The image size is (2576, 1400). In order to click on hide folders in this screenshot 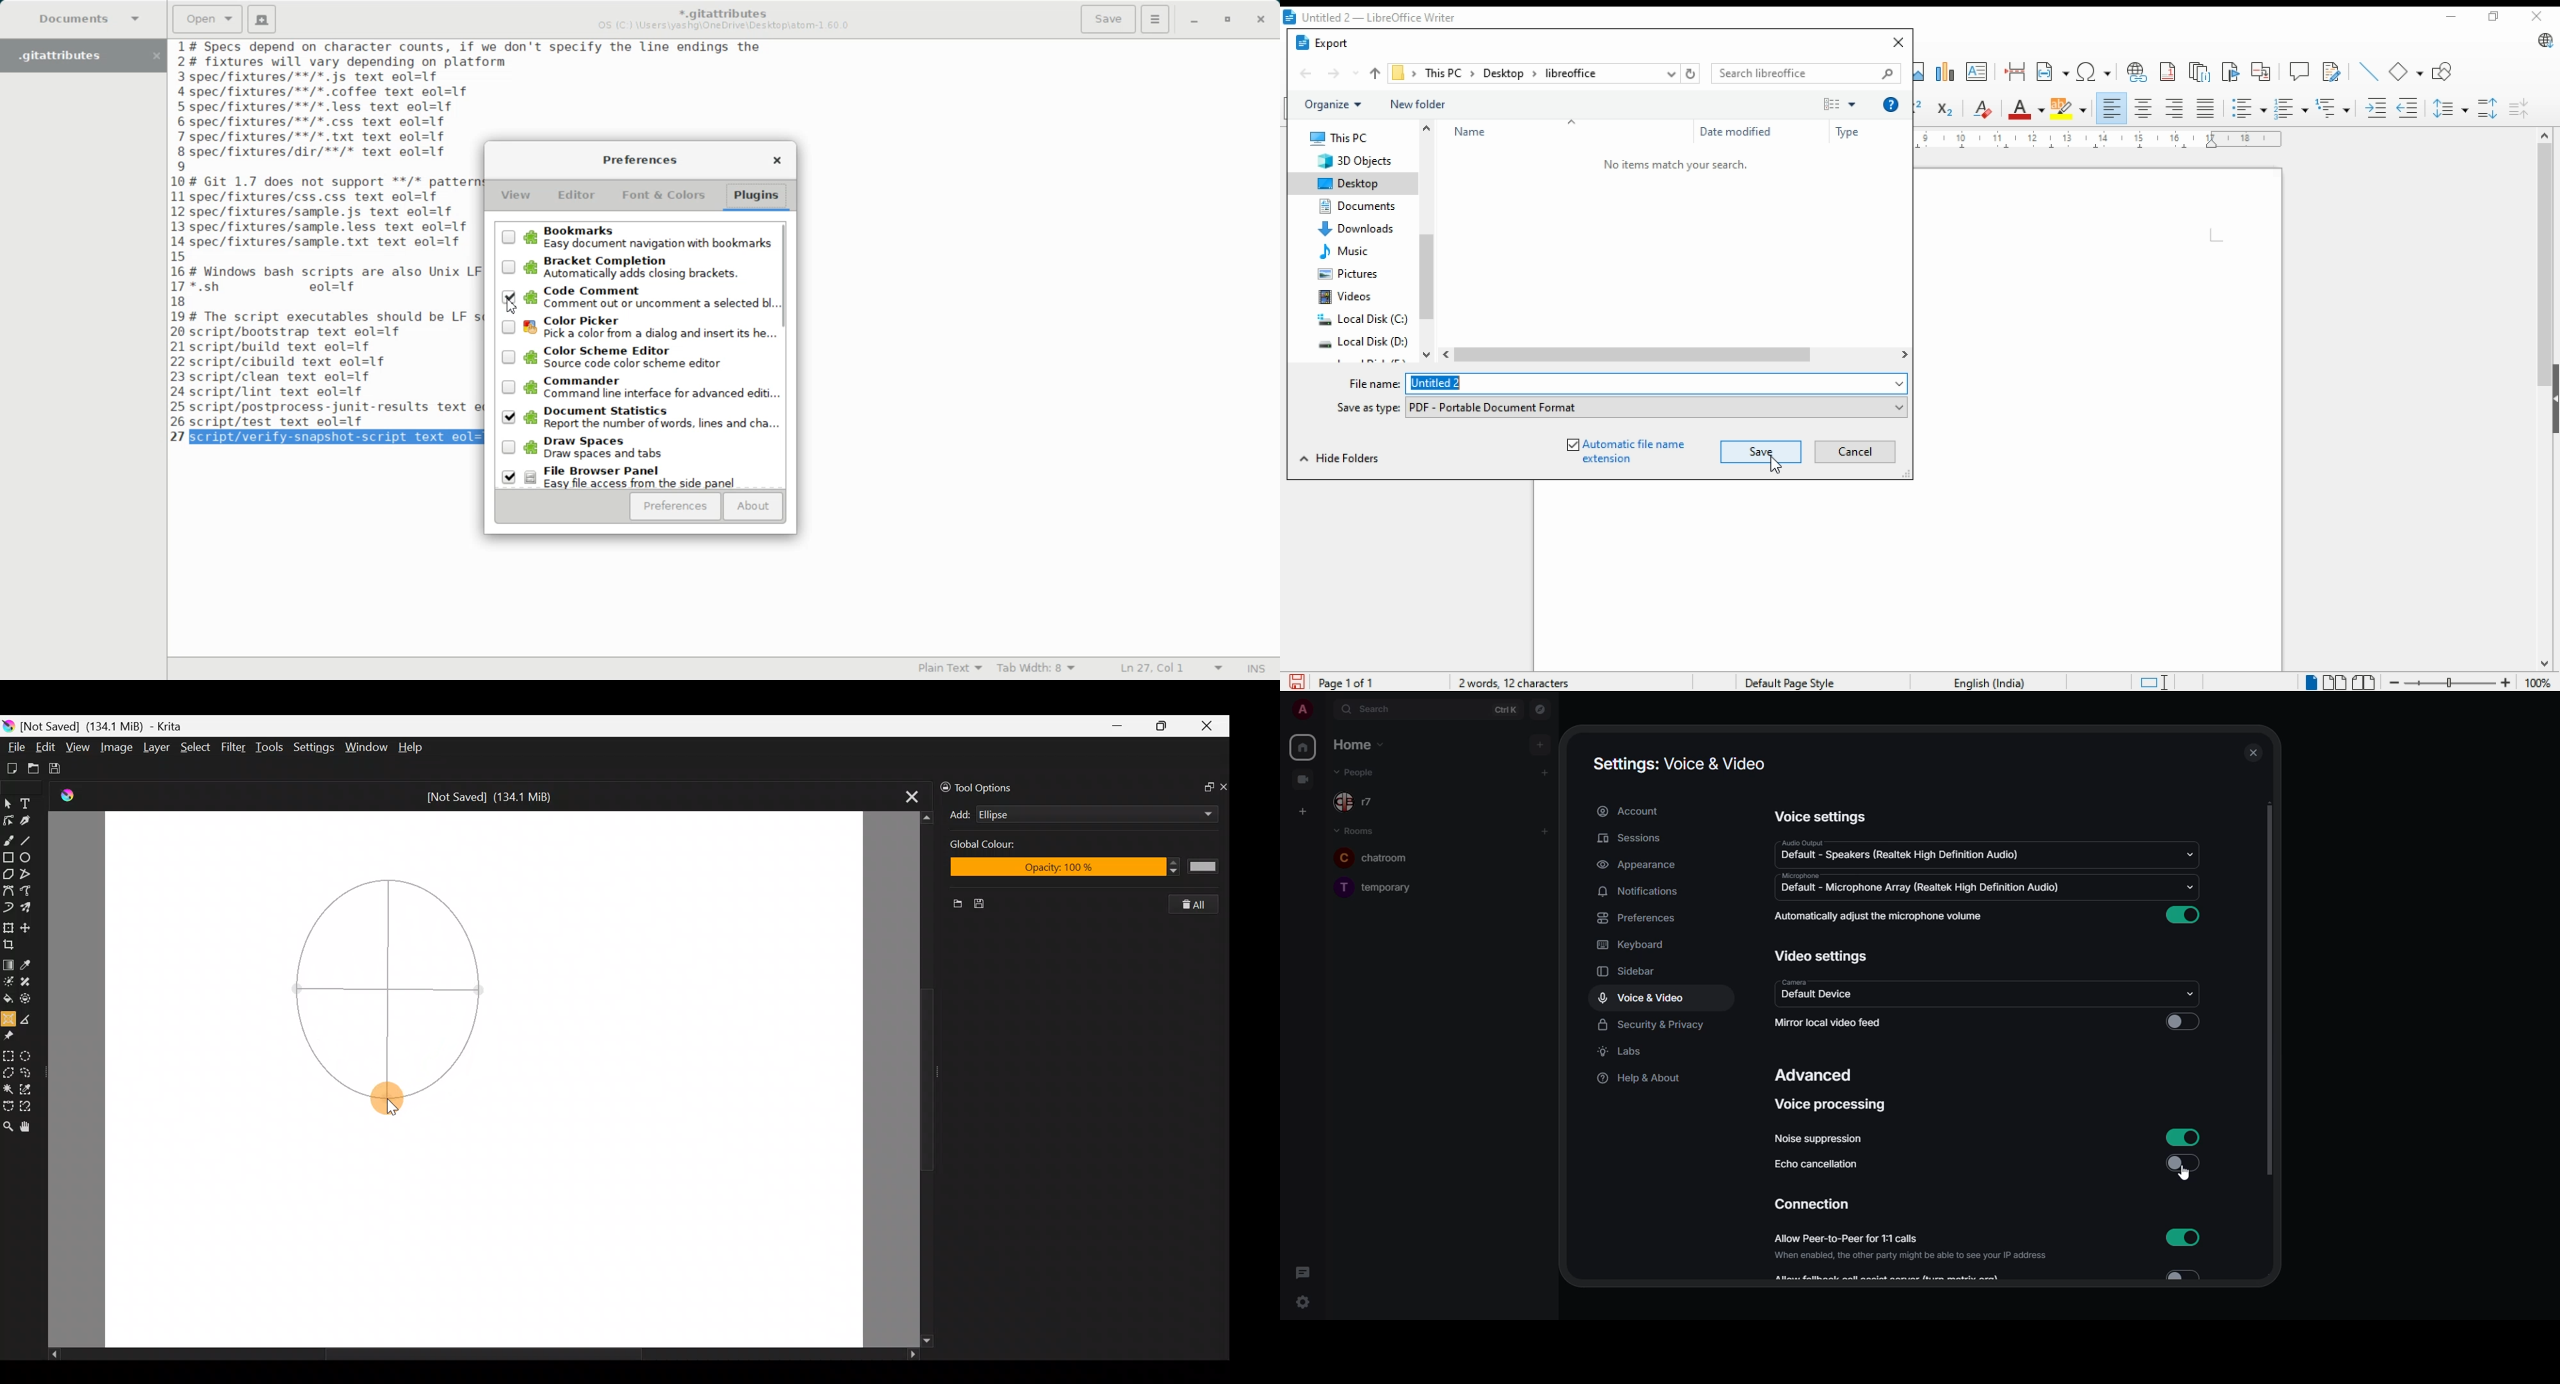, I will do `click(1342, 456)`.